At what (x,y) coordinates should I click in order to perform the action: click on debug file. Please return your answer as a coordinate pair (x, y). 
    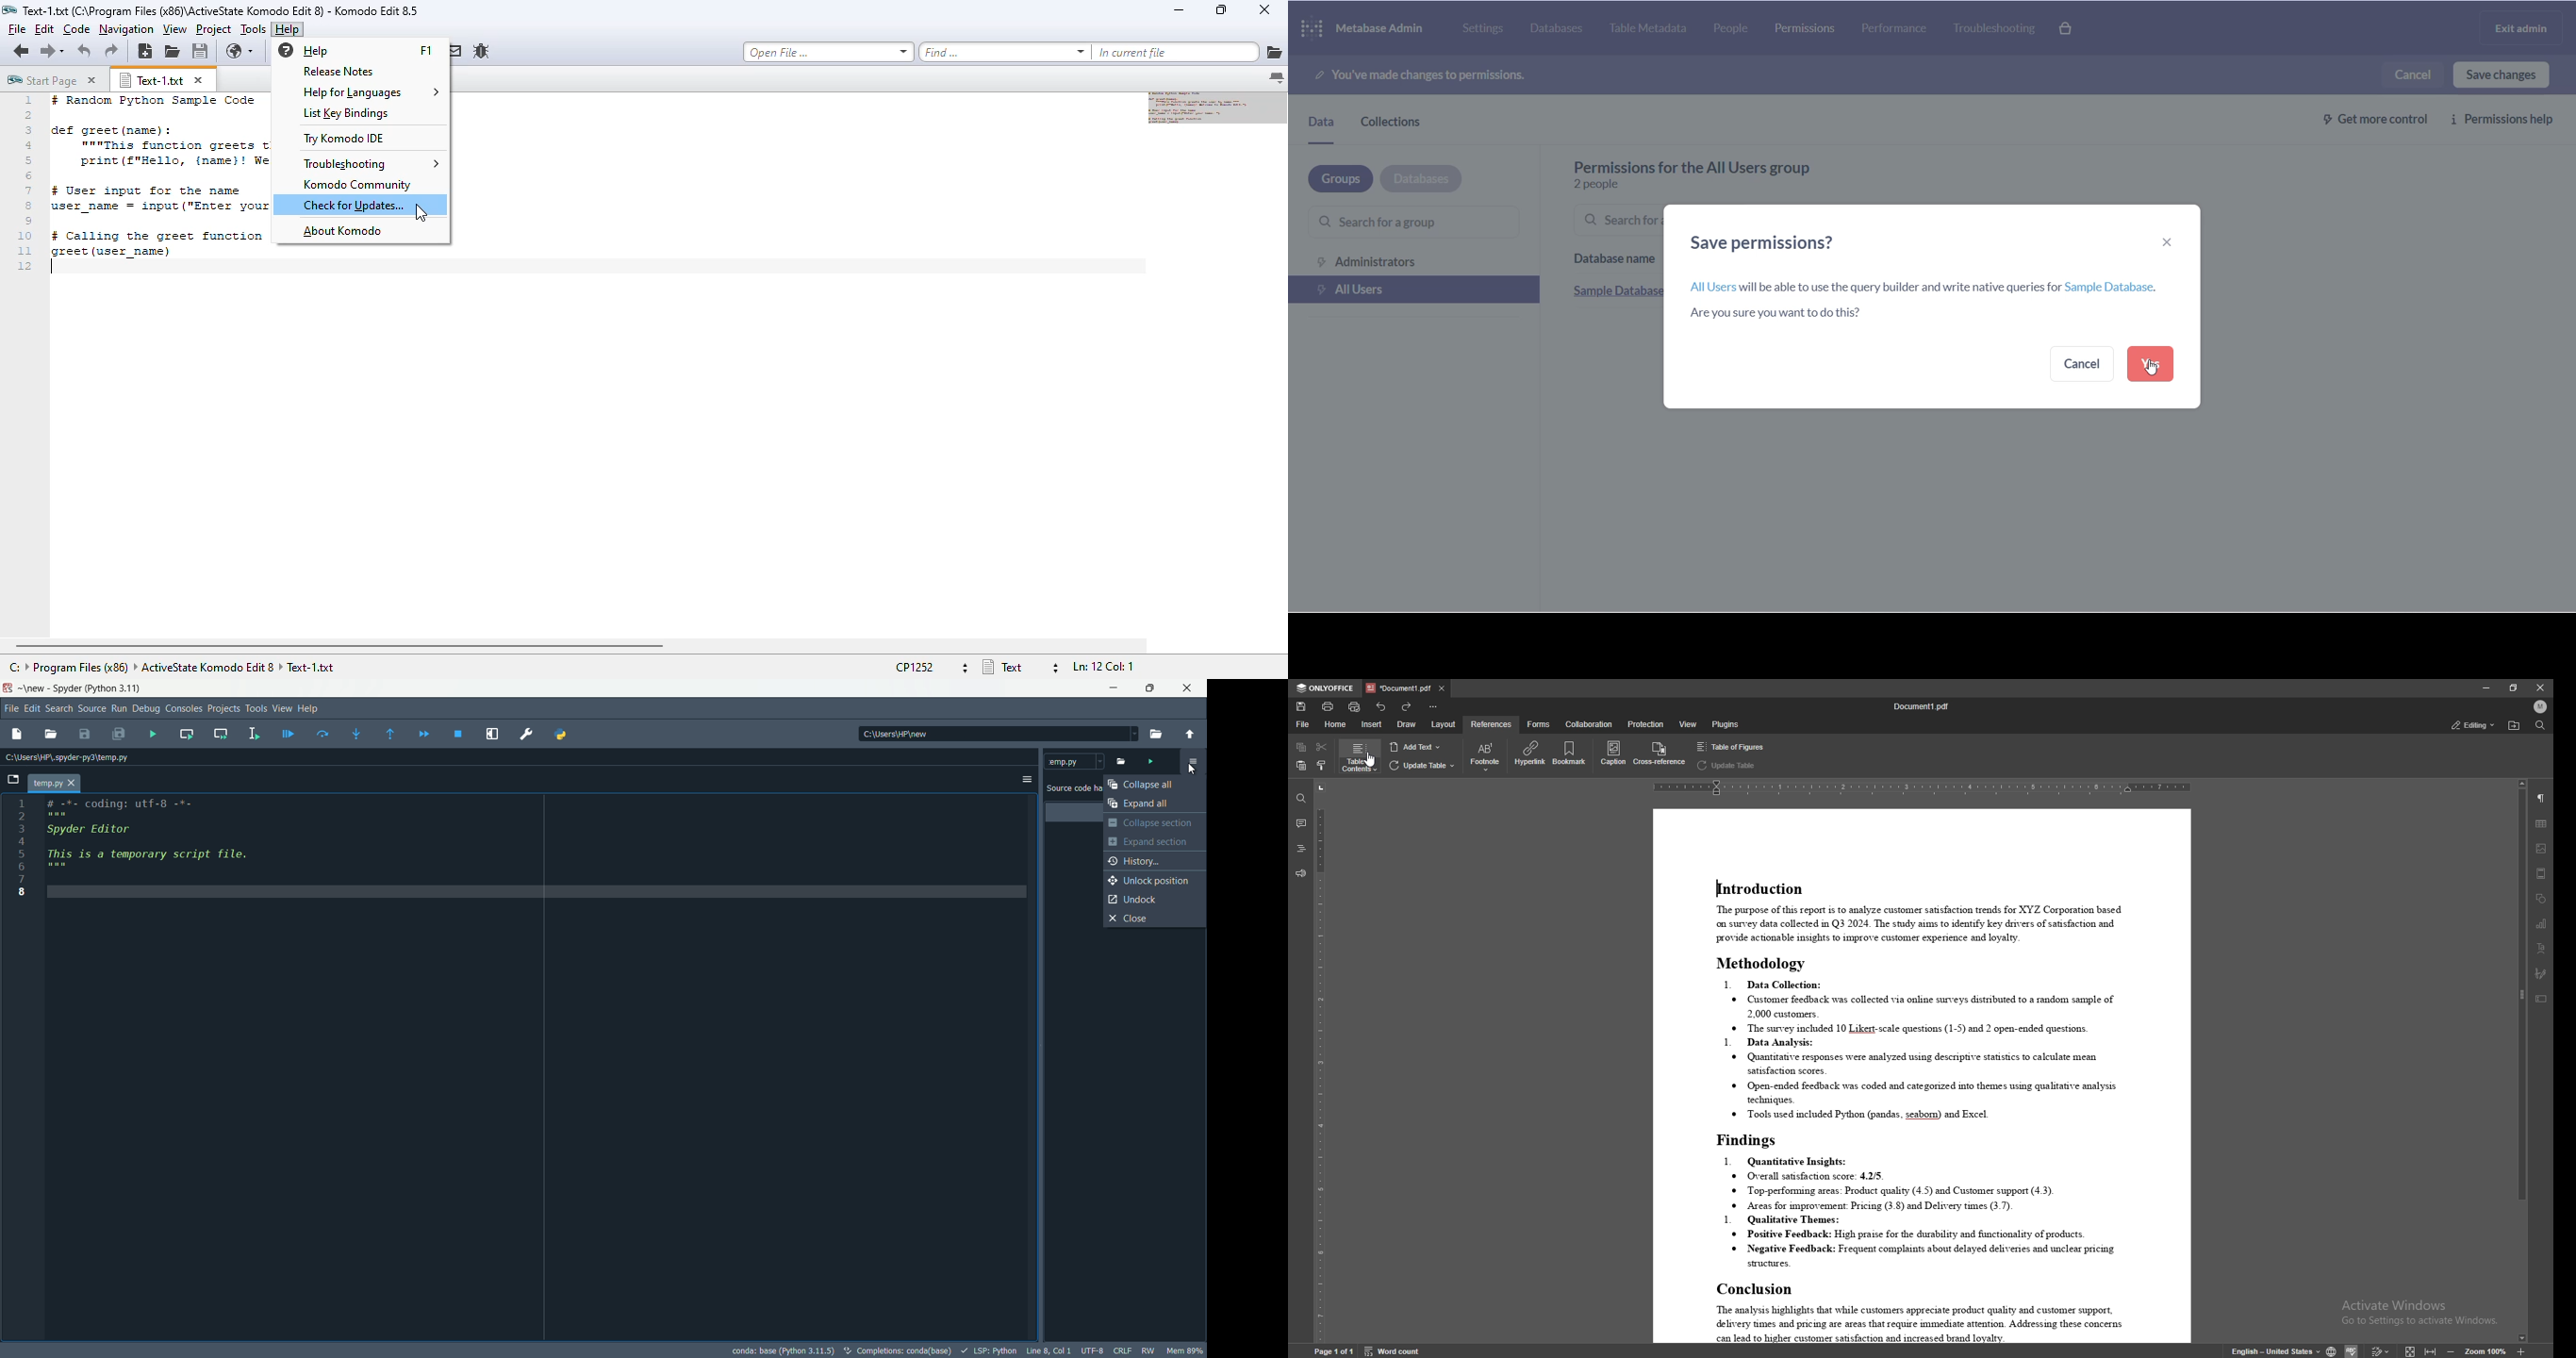
    Looking at the image, I should click on (289, 735).